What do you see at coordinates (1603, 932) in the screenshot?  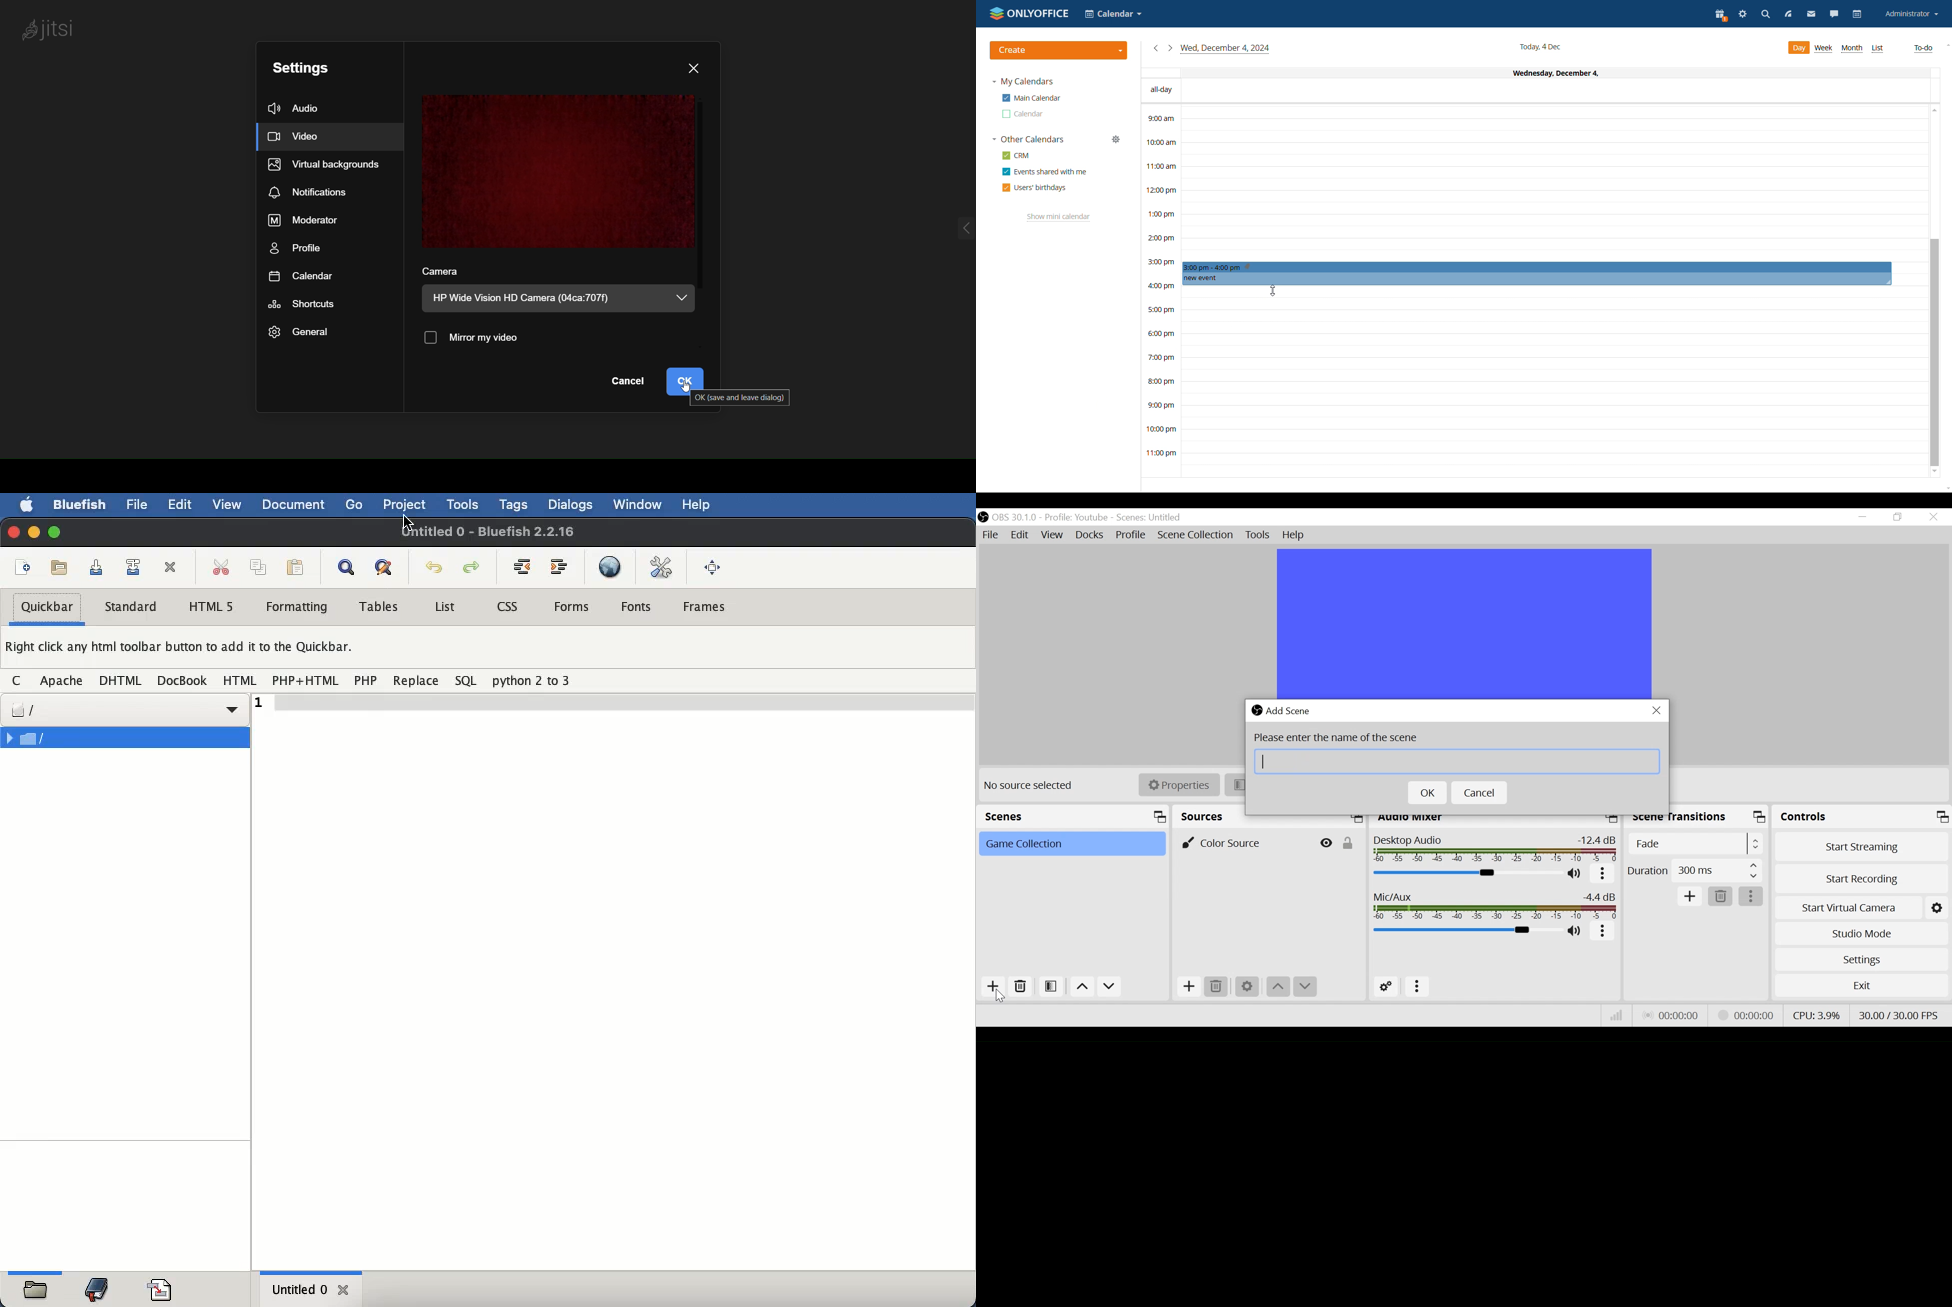 I see `more options` at bounding box center [1603, 932].